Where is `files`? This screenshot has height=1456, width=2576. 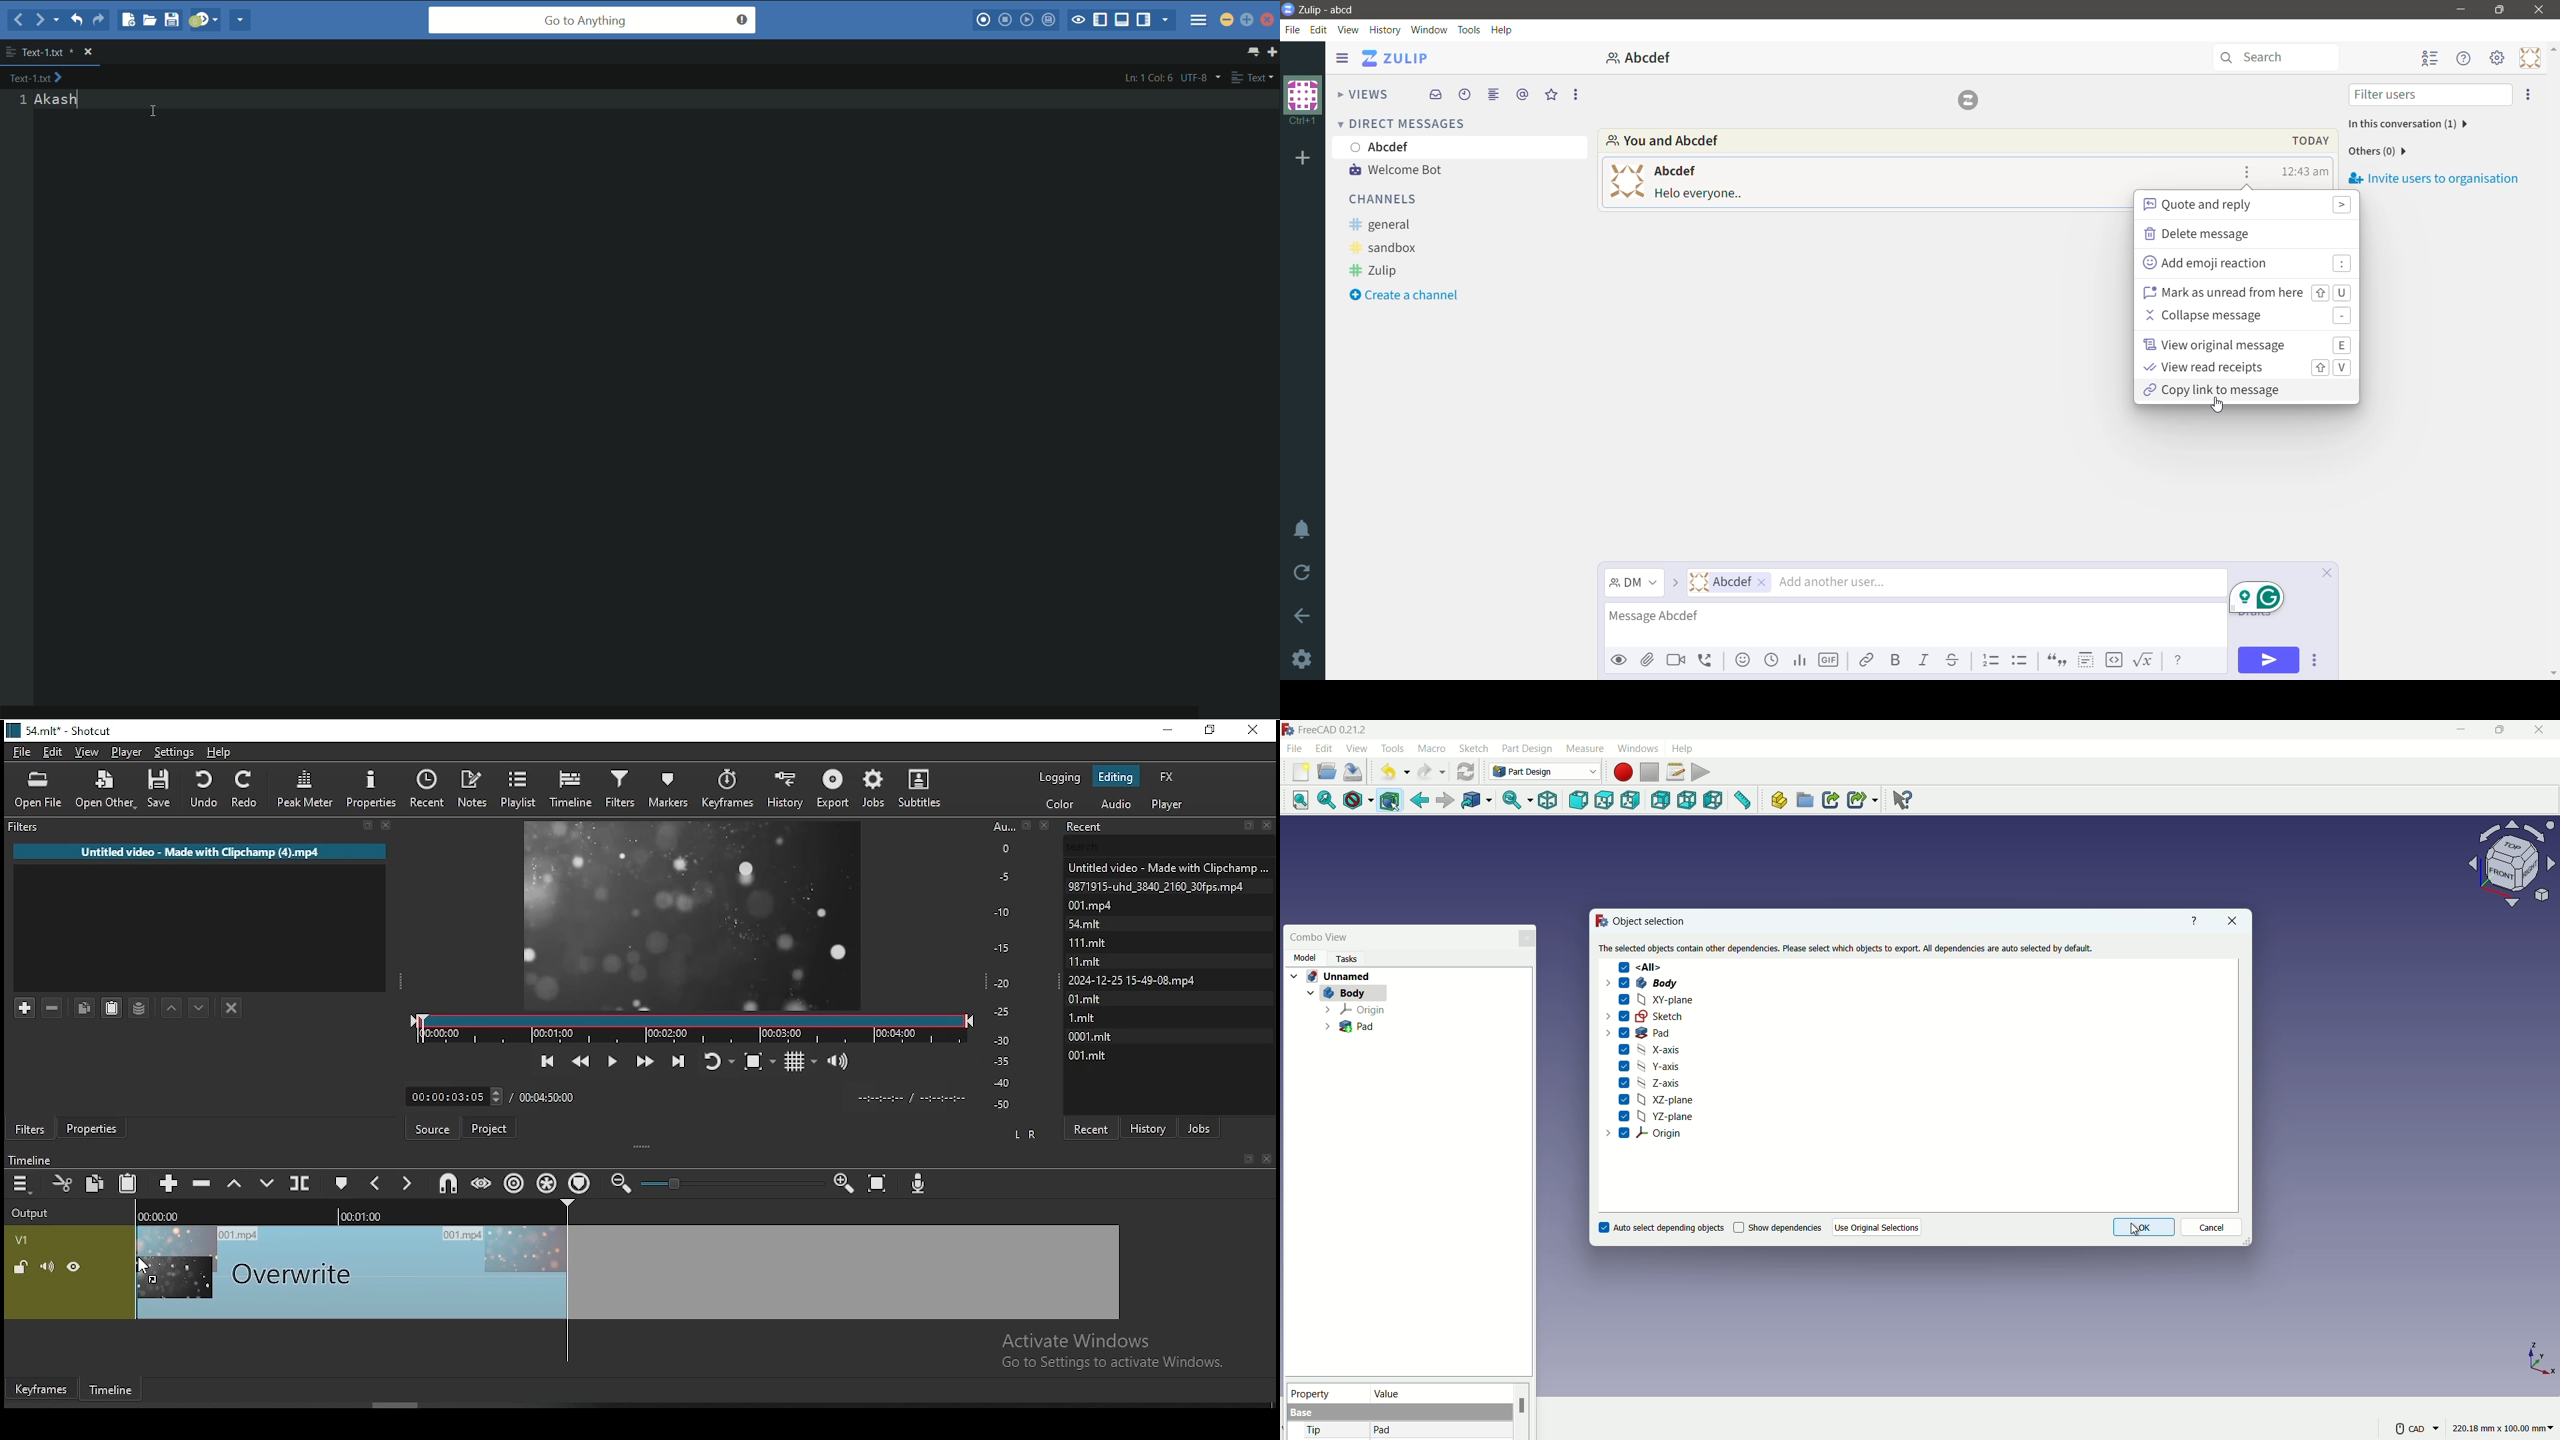 files is located at coordinates (1084, 940).